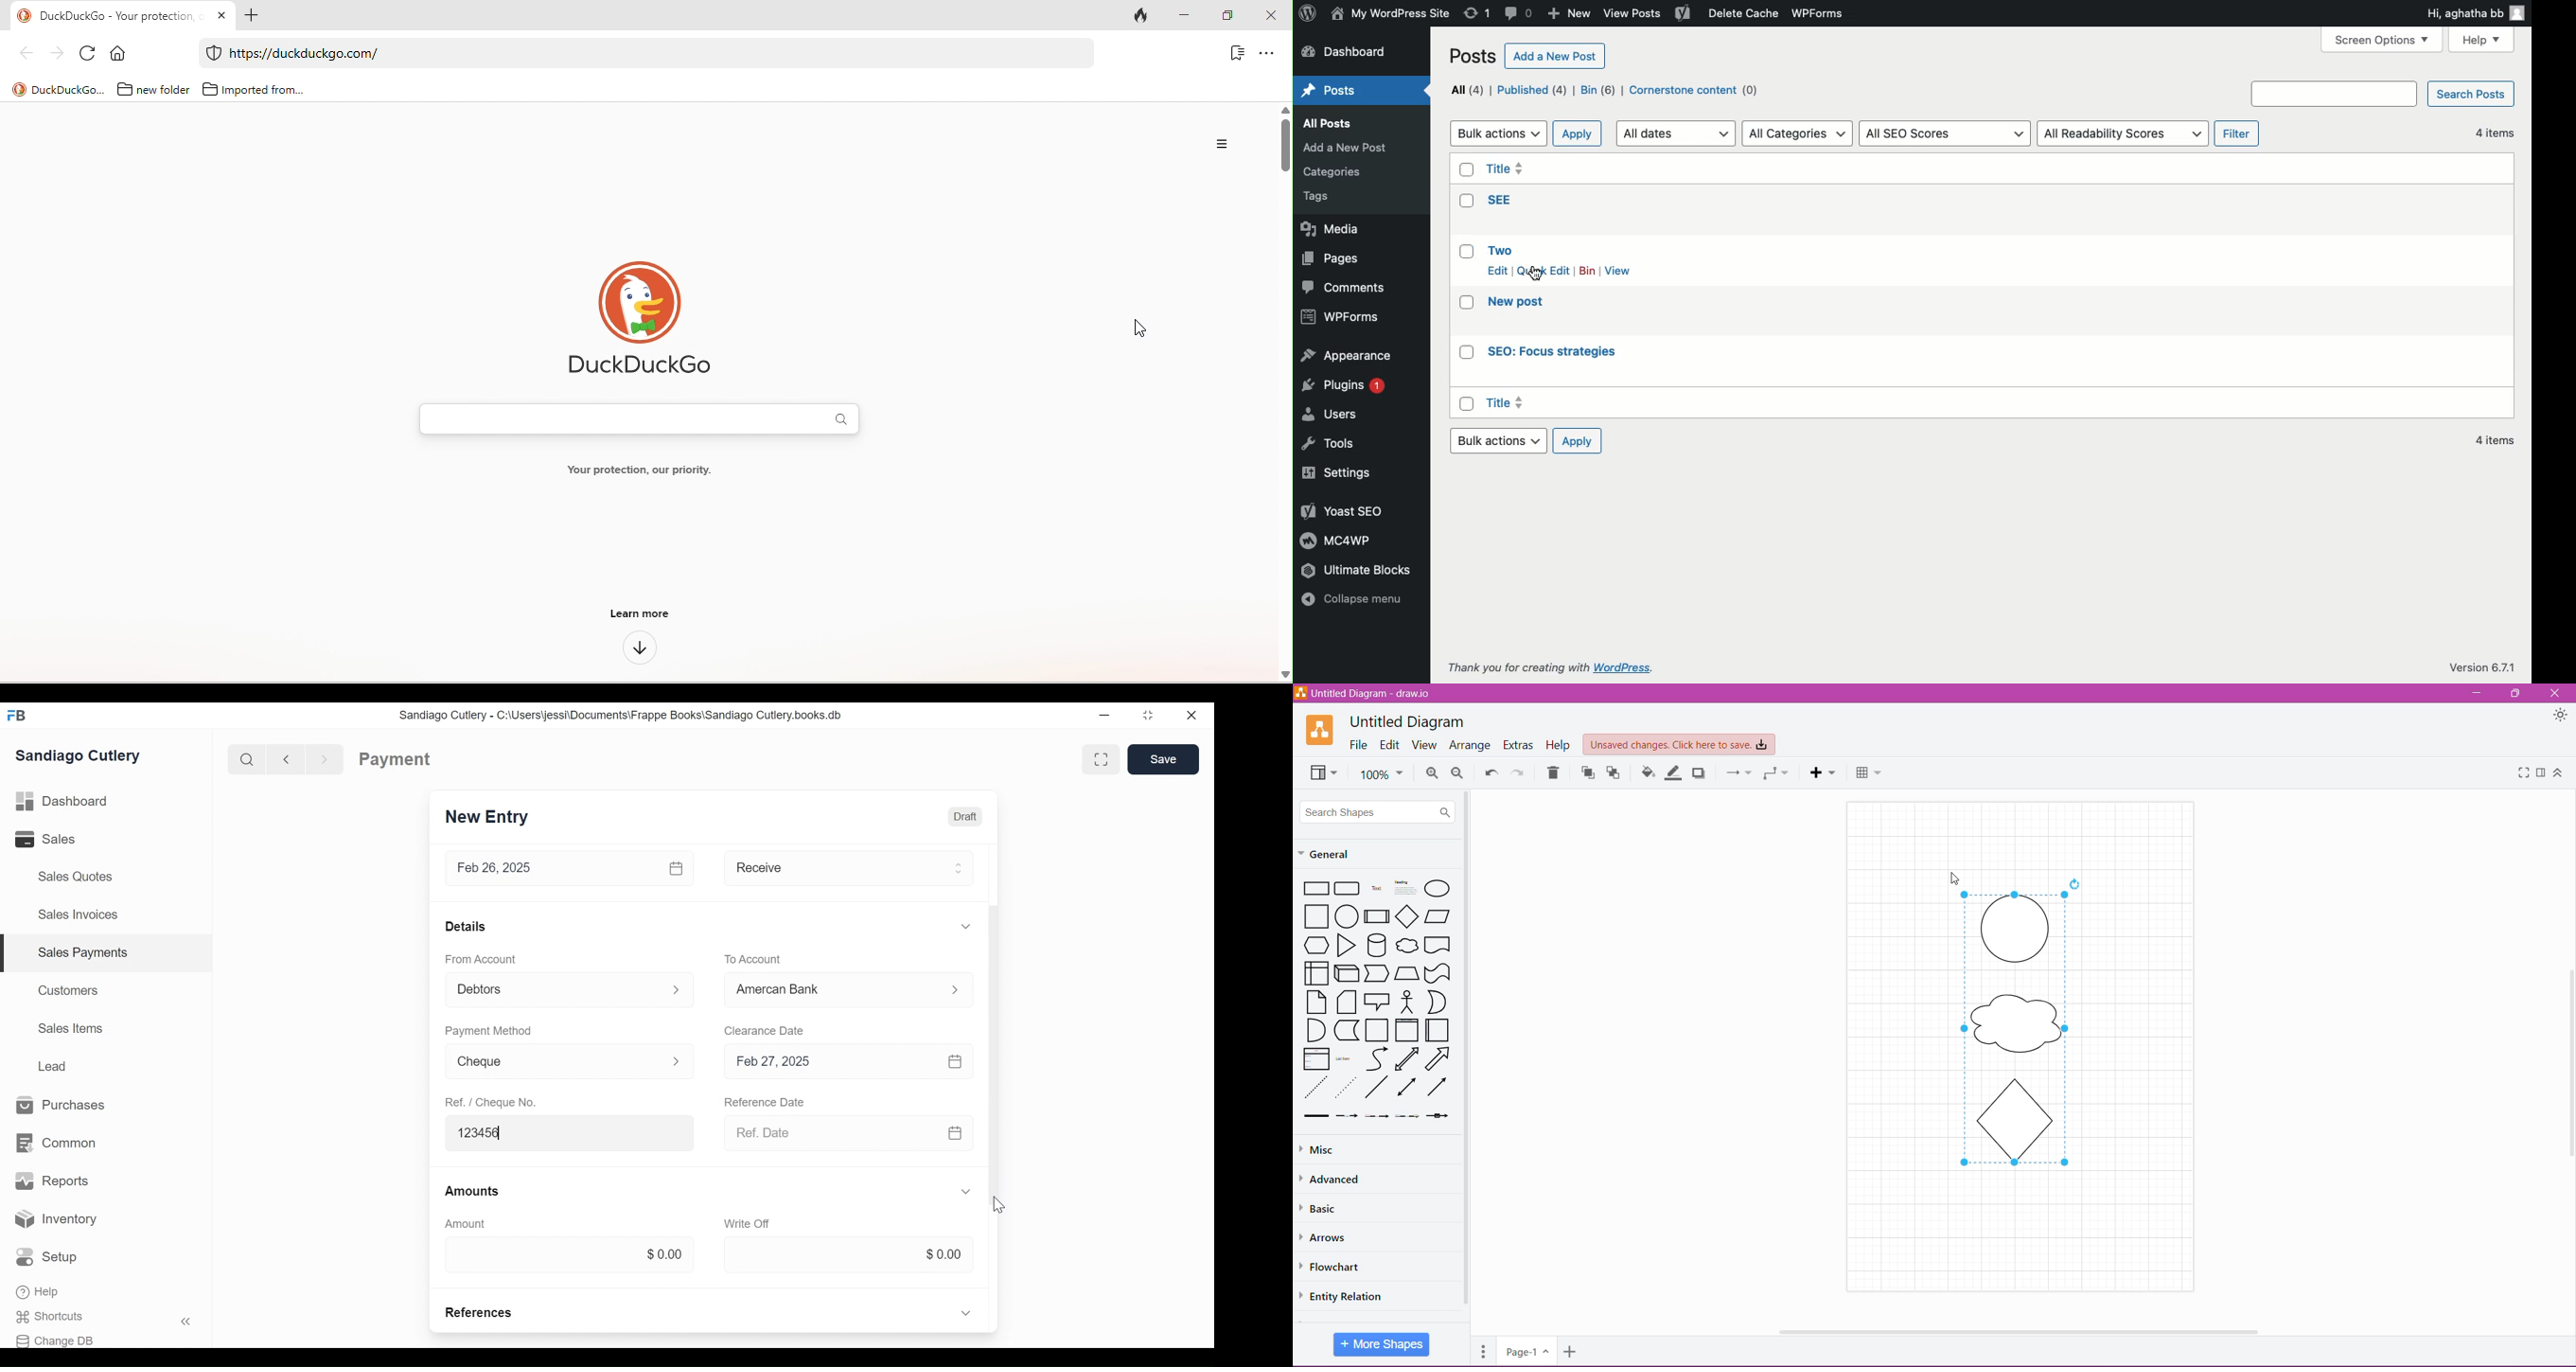  I want to click on ‘Write Off, so click(749, 1223).